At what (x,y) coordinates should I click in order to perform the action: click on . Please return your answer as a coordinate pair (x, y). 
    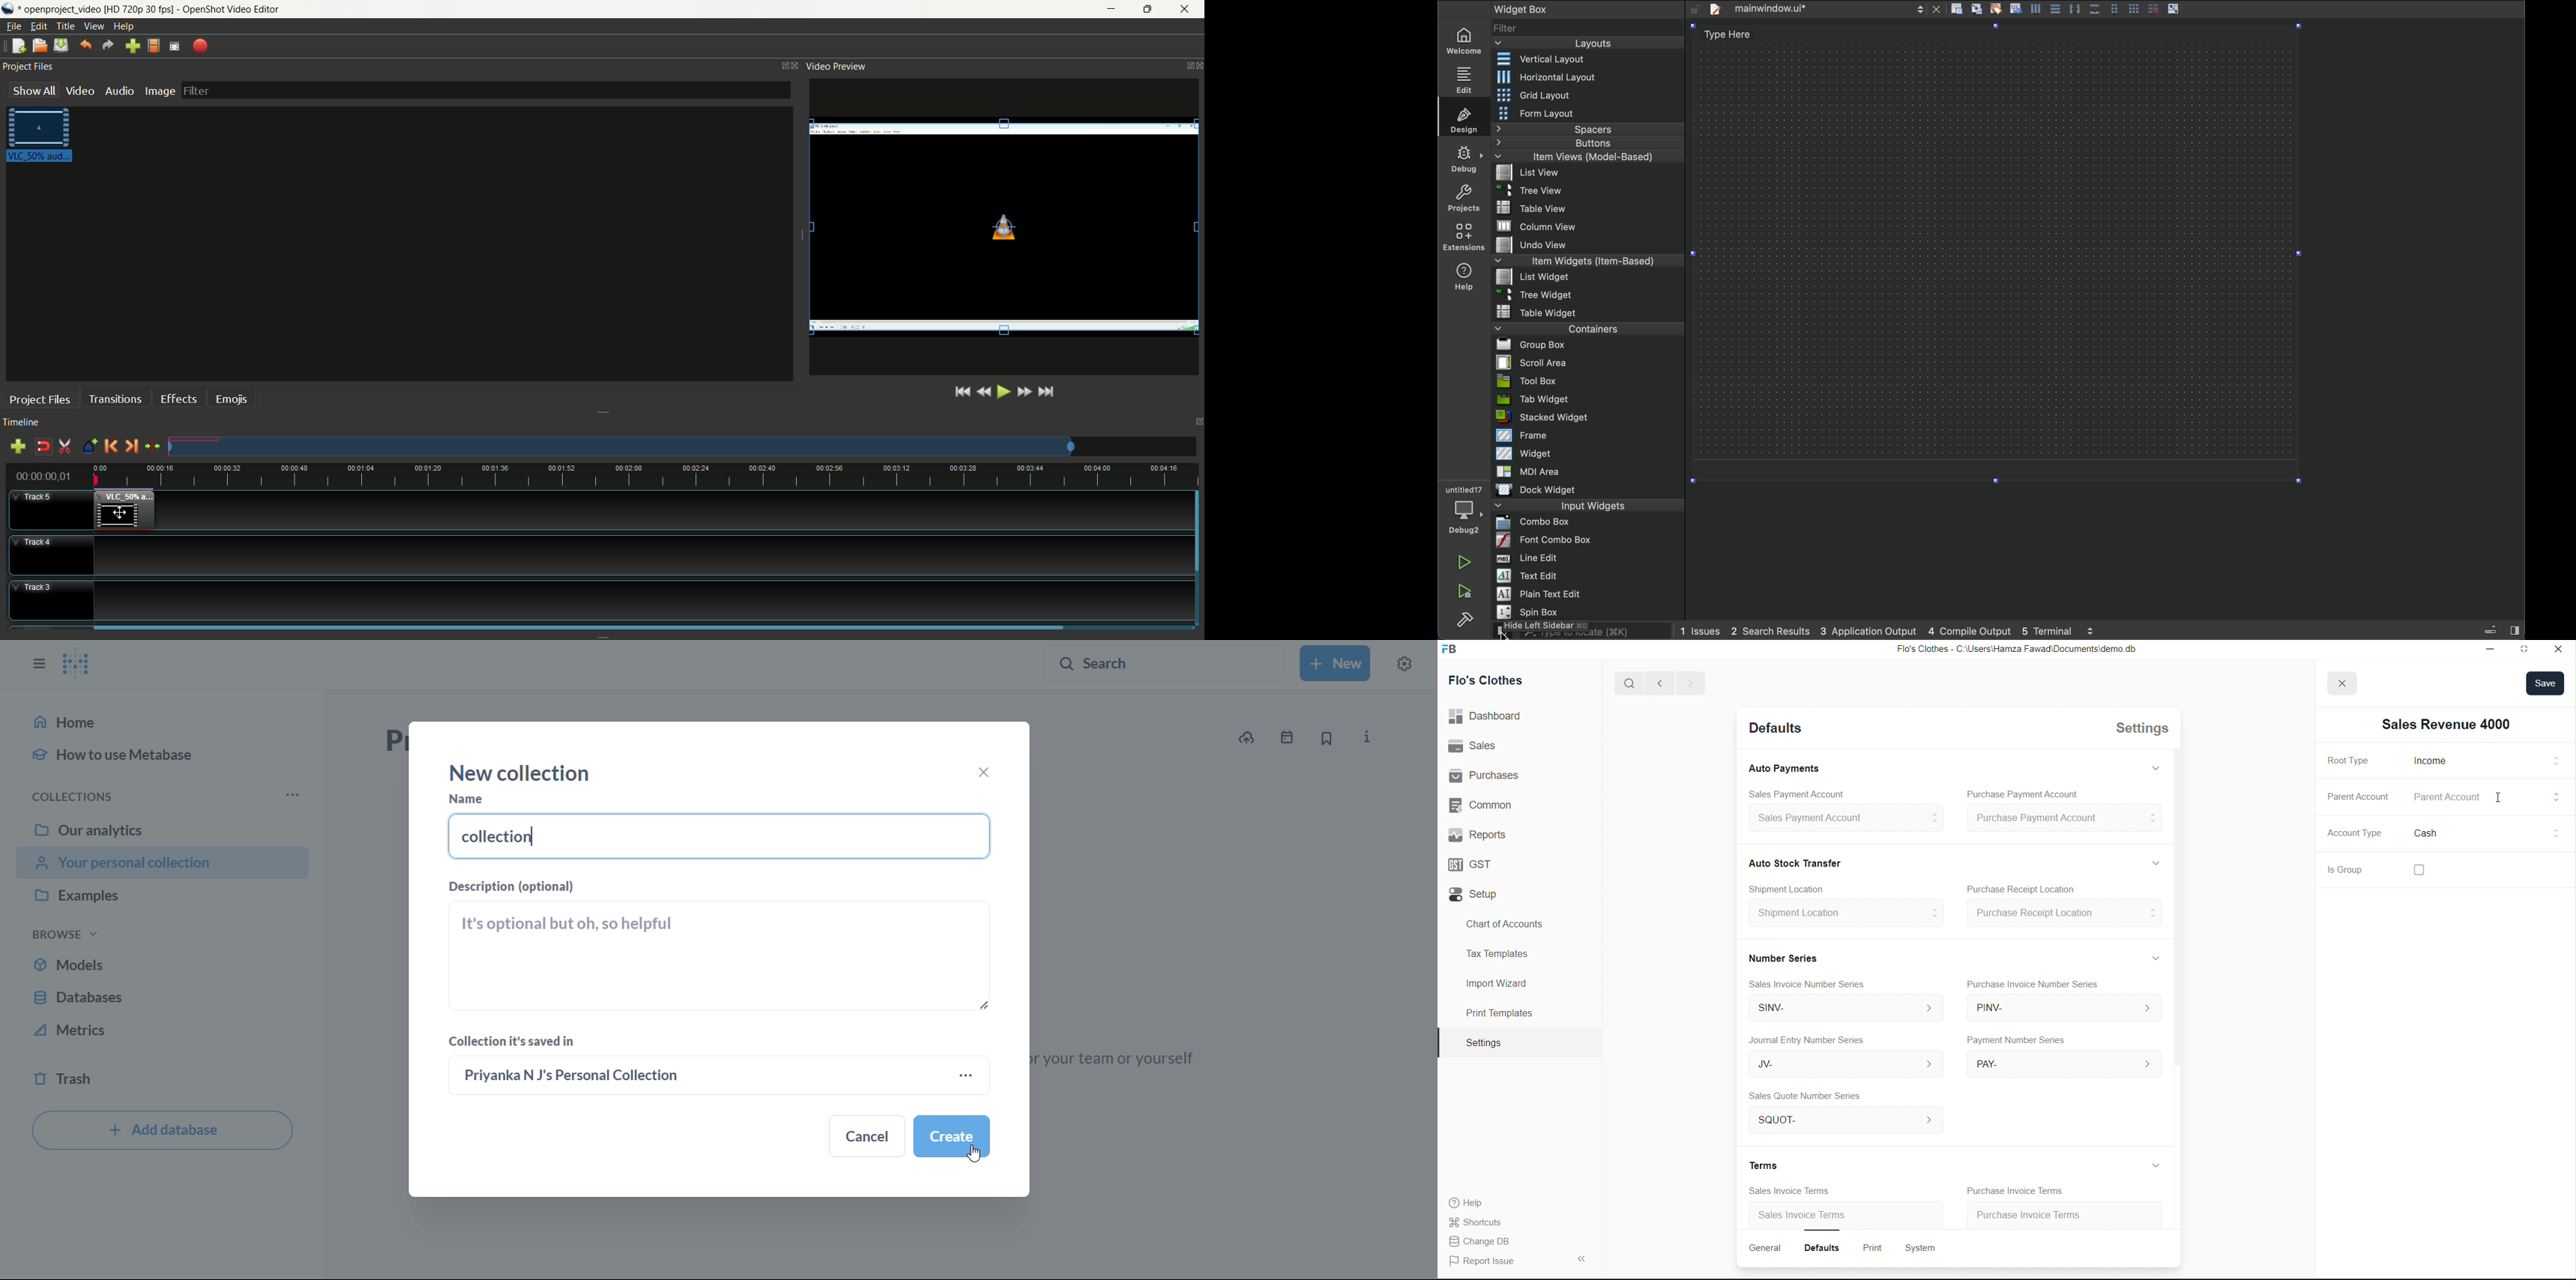
    Looking at the image, I should click on (2553, 797).